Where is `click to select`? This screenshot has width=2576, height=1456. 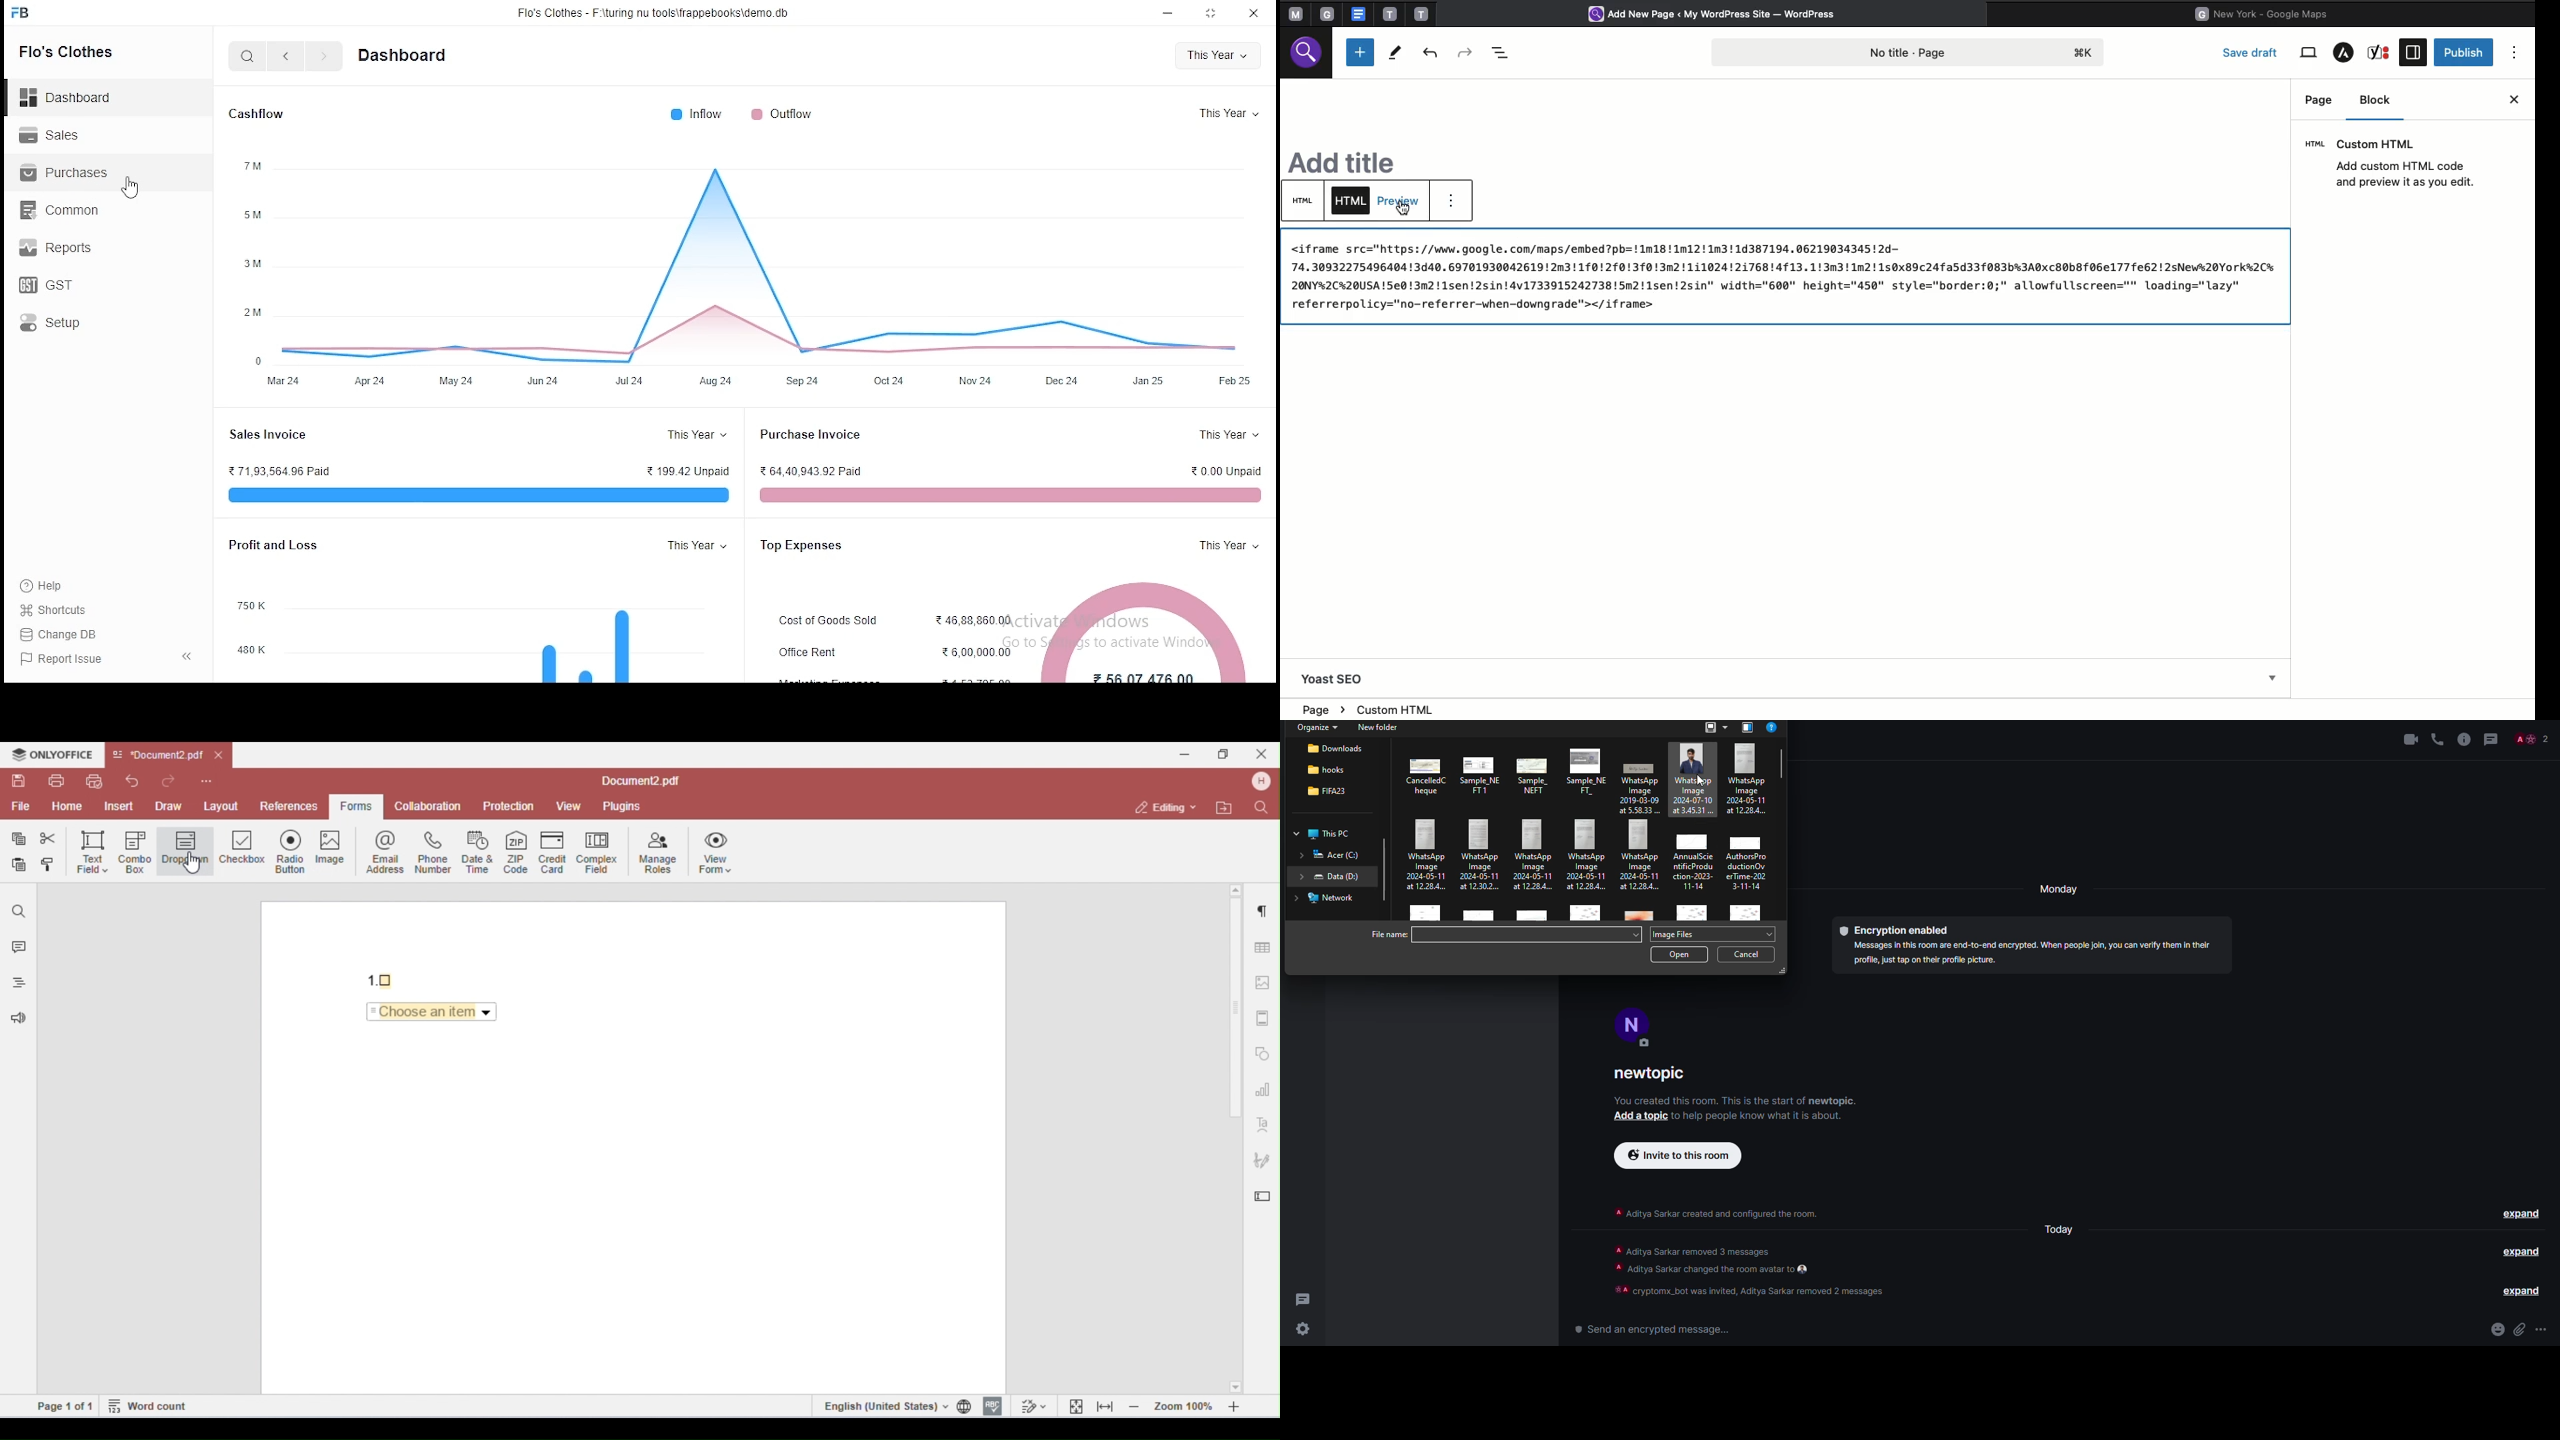 click to select is located at coordinates (1641, 915).